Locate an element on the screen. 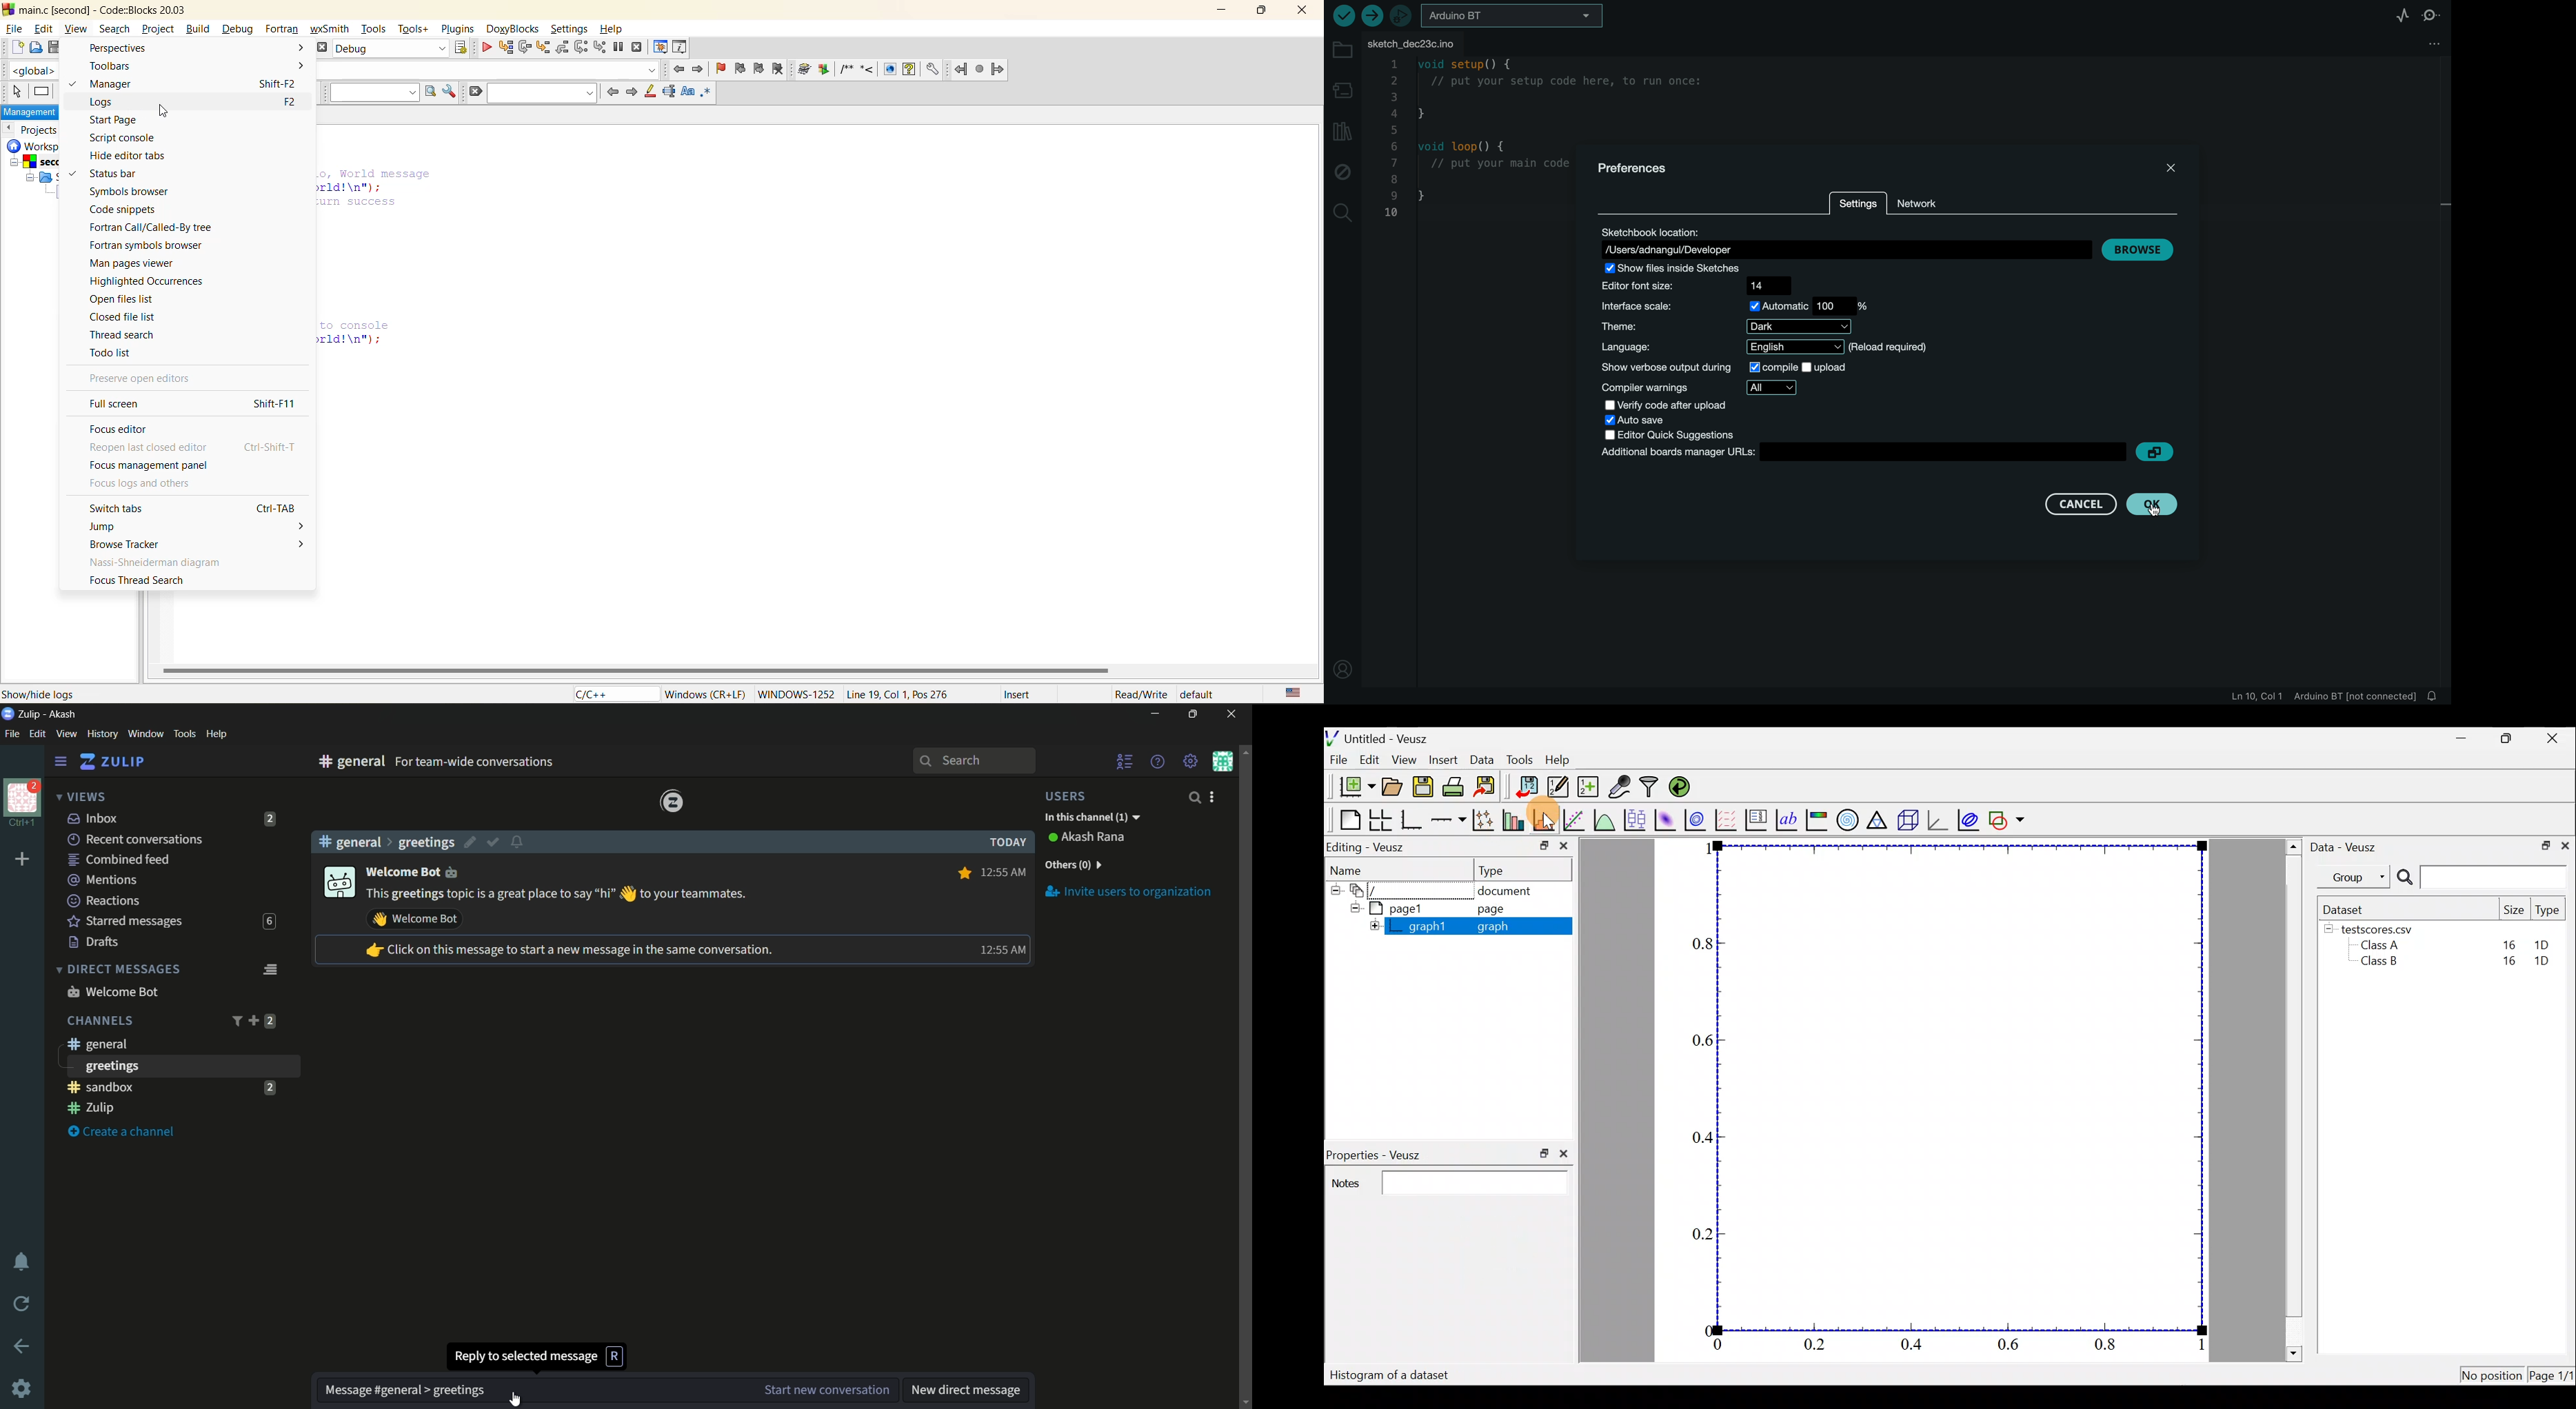  Reload linked datasets is located at coordinates (1681, 787).